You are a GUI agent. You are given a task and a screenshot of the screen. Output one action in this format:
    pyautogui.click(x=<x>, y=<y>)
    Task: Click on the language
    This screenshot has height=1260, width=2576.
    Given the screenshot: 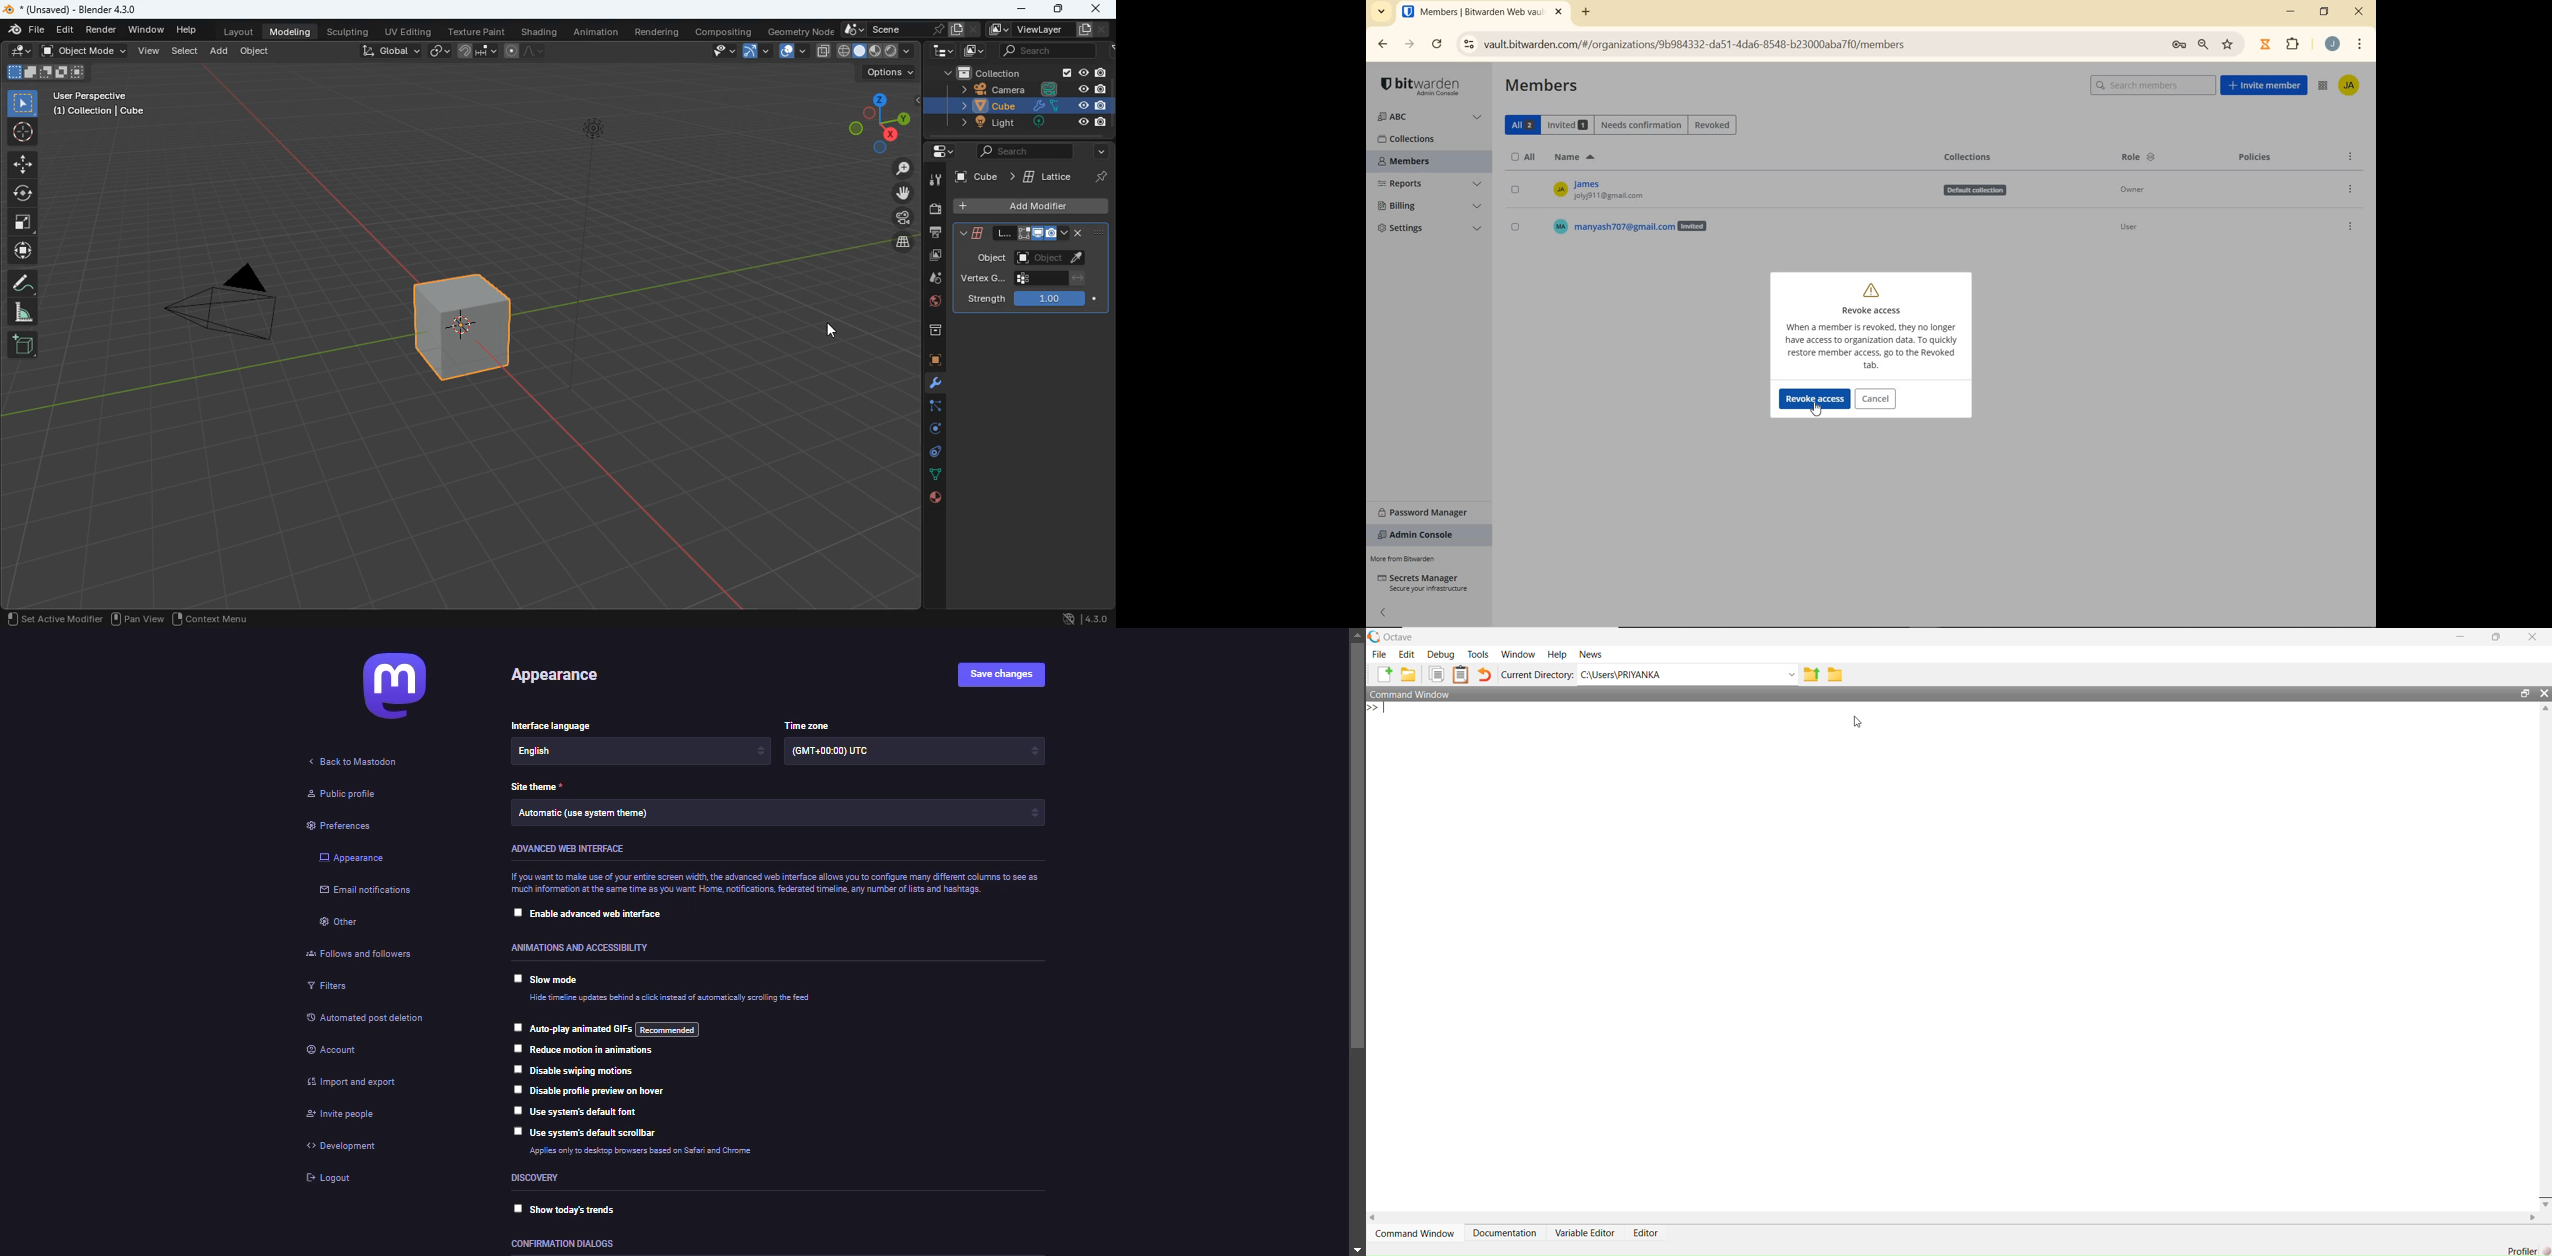 What is the action you would take?
    pyautogui.click(x=563, y=726)
    